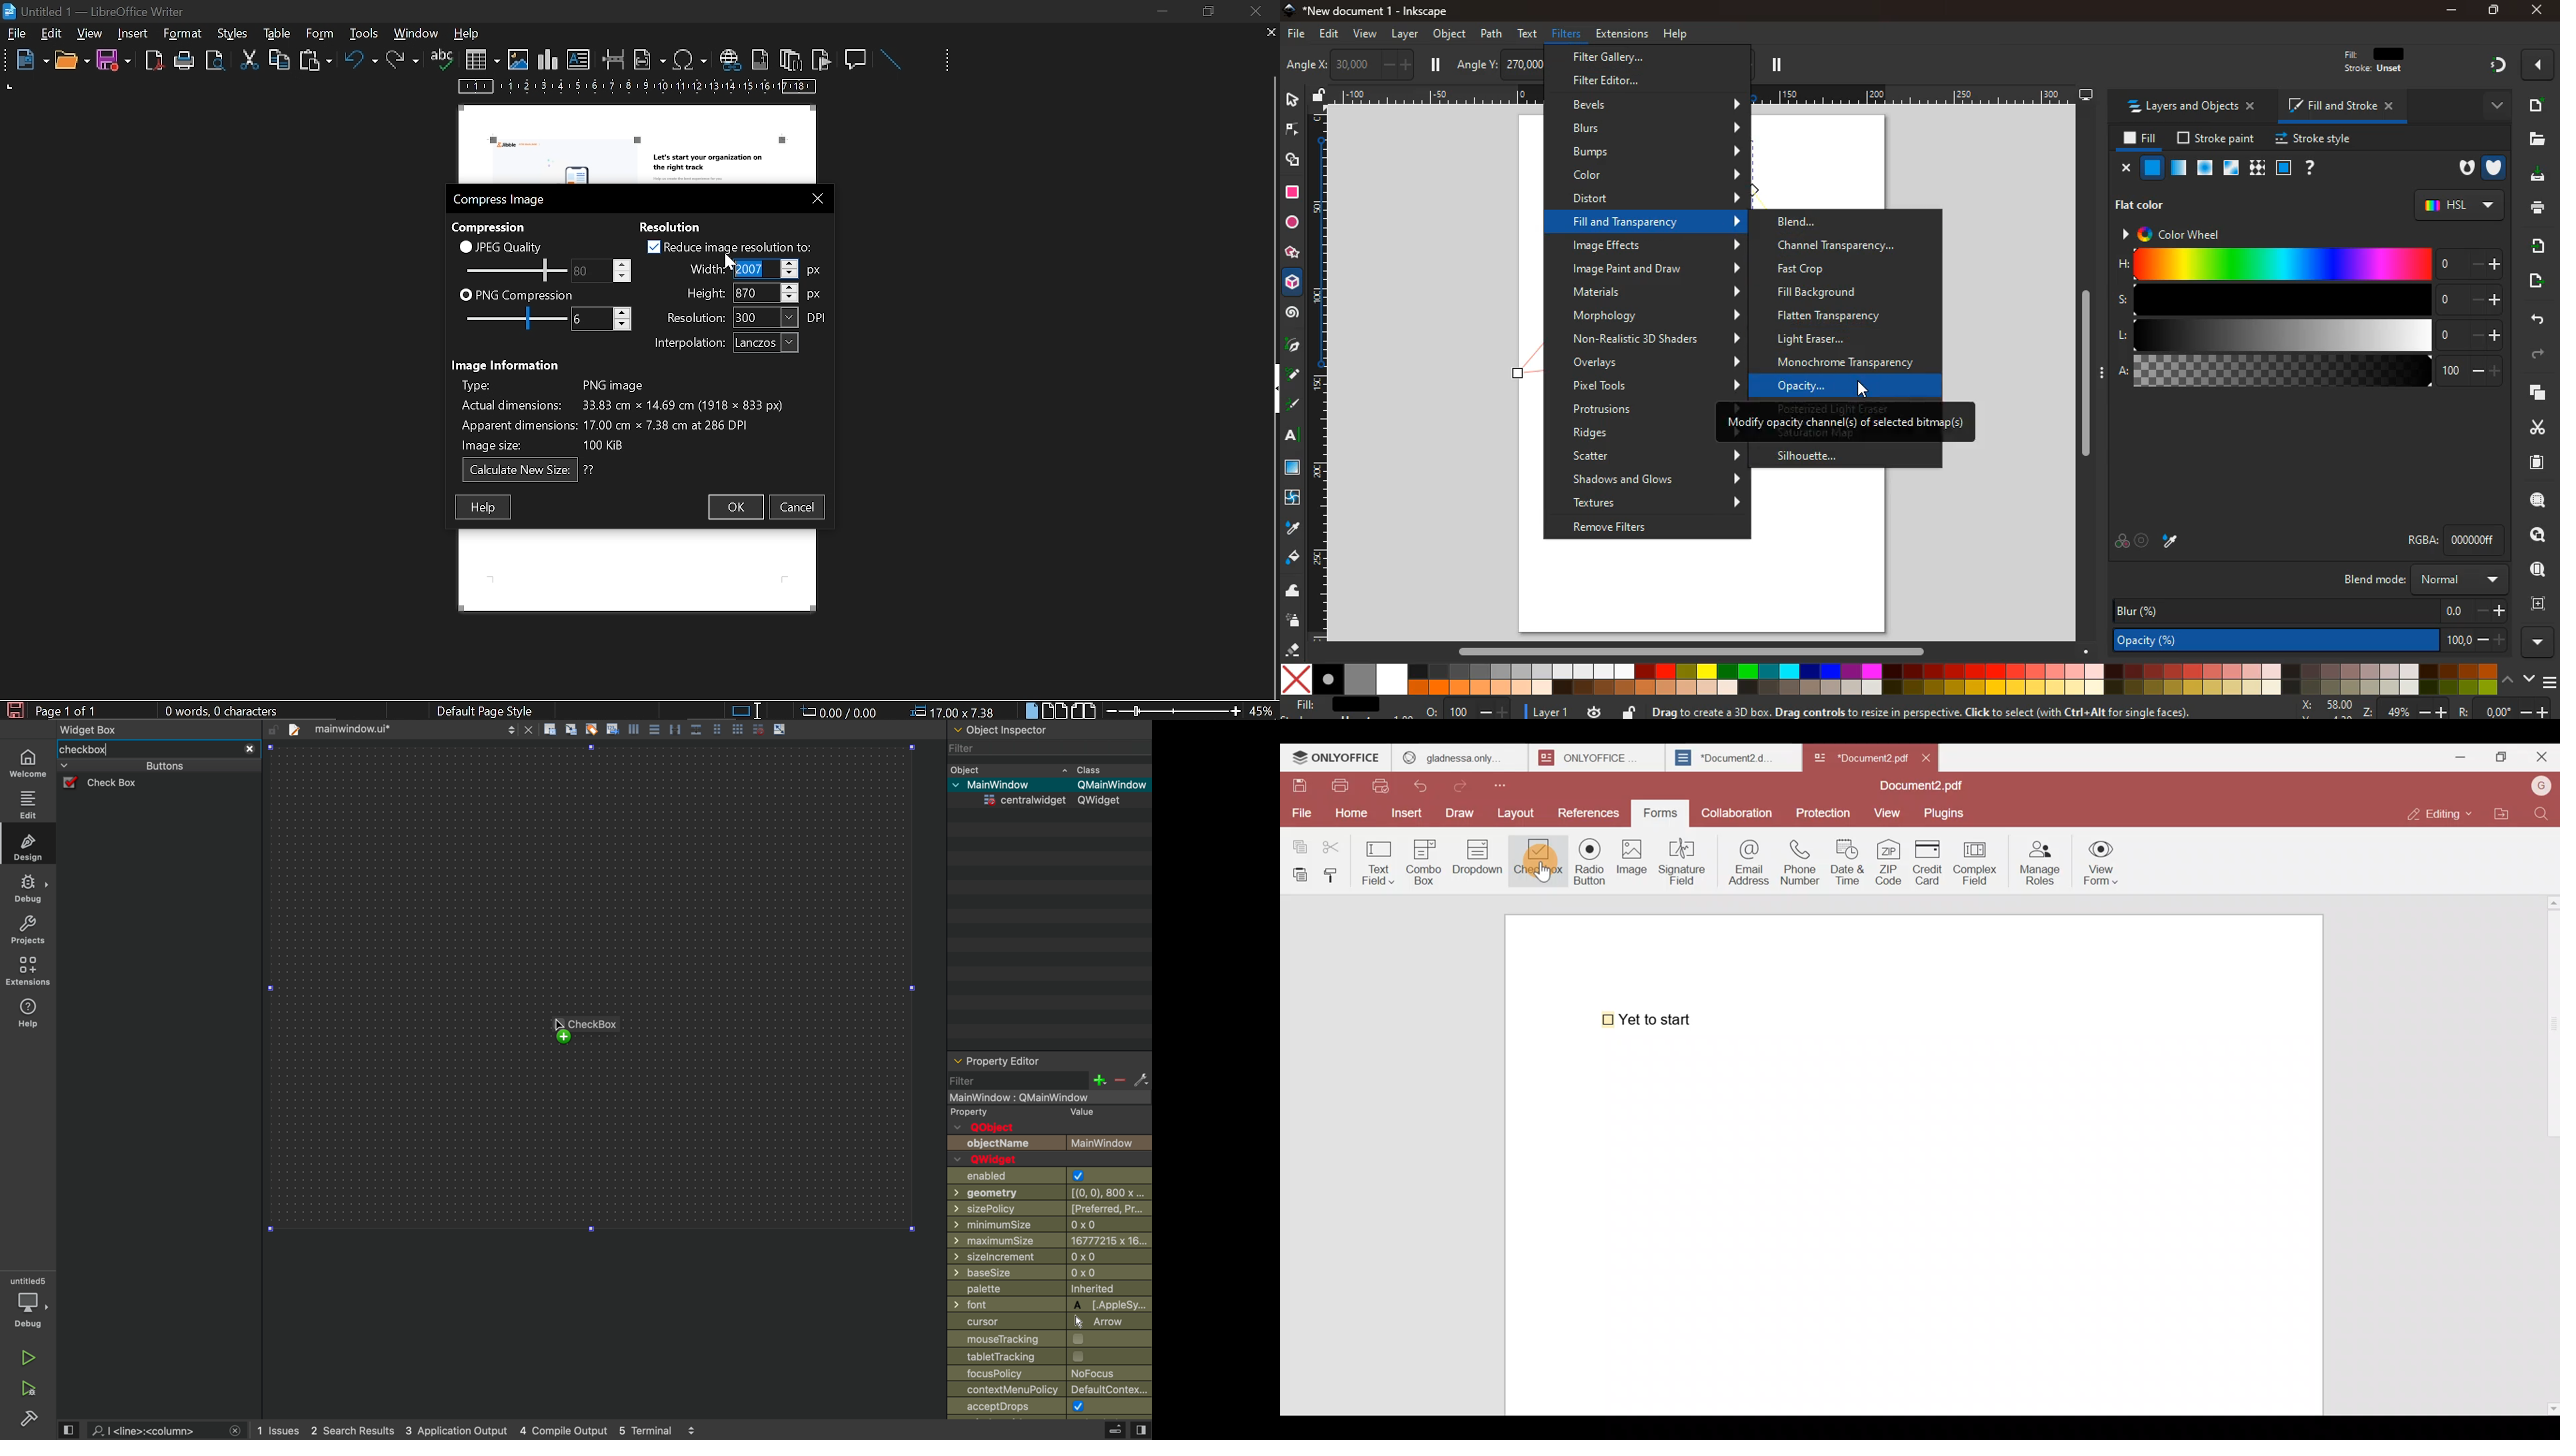 This screenshot has height=1456, width=2576. What do you see at coordinates (730, 246) in the screenshot?
I see `reduce image resolution` at bounding box center [730, 246].